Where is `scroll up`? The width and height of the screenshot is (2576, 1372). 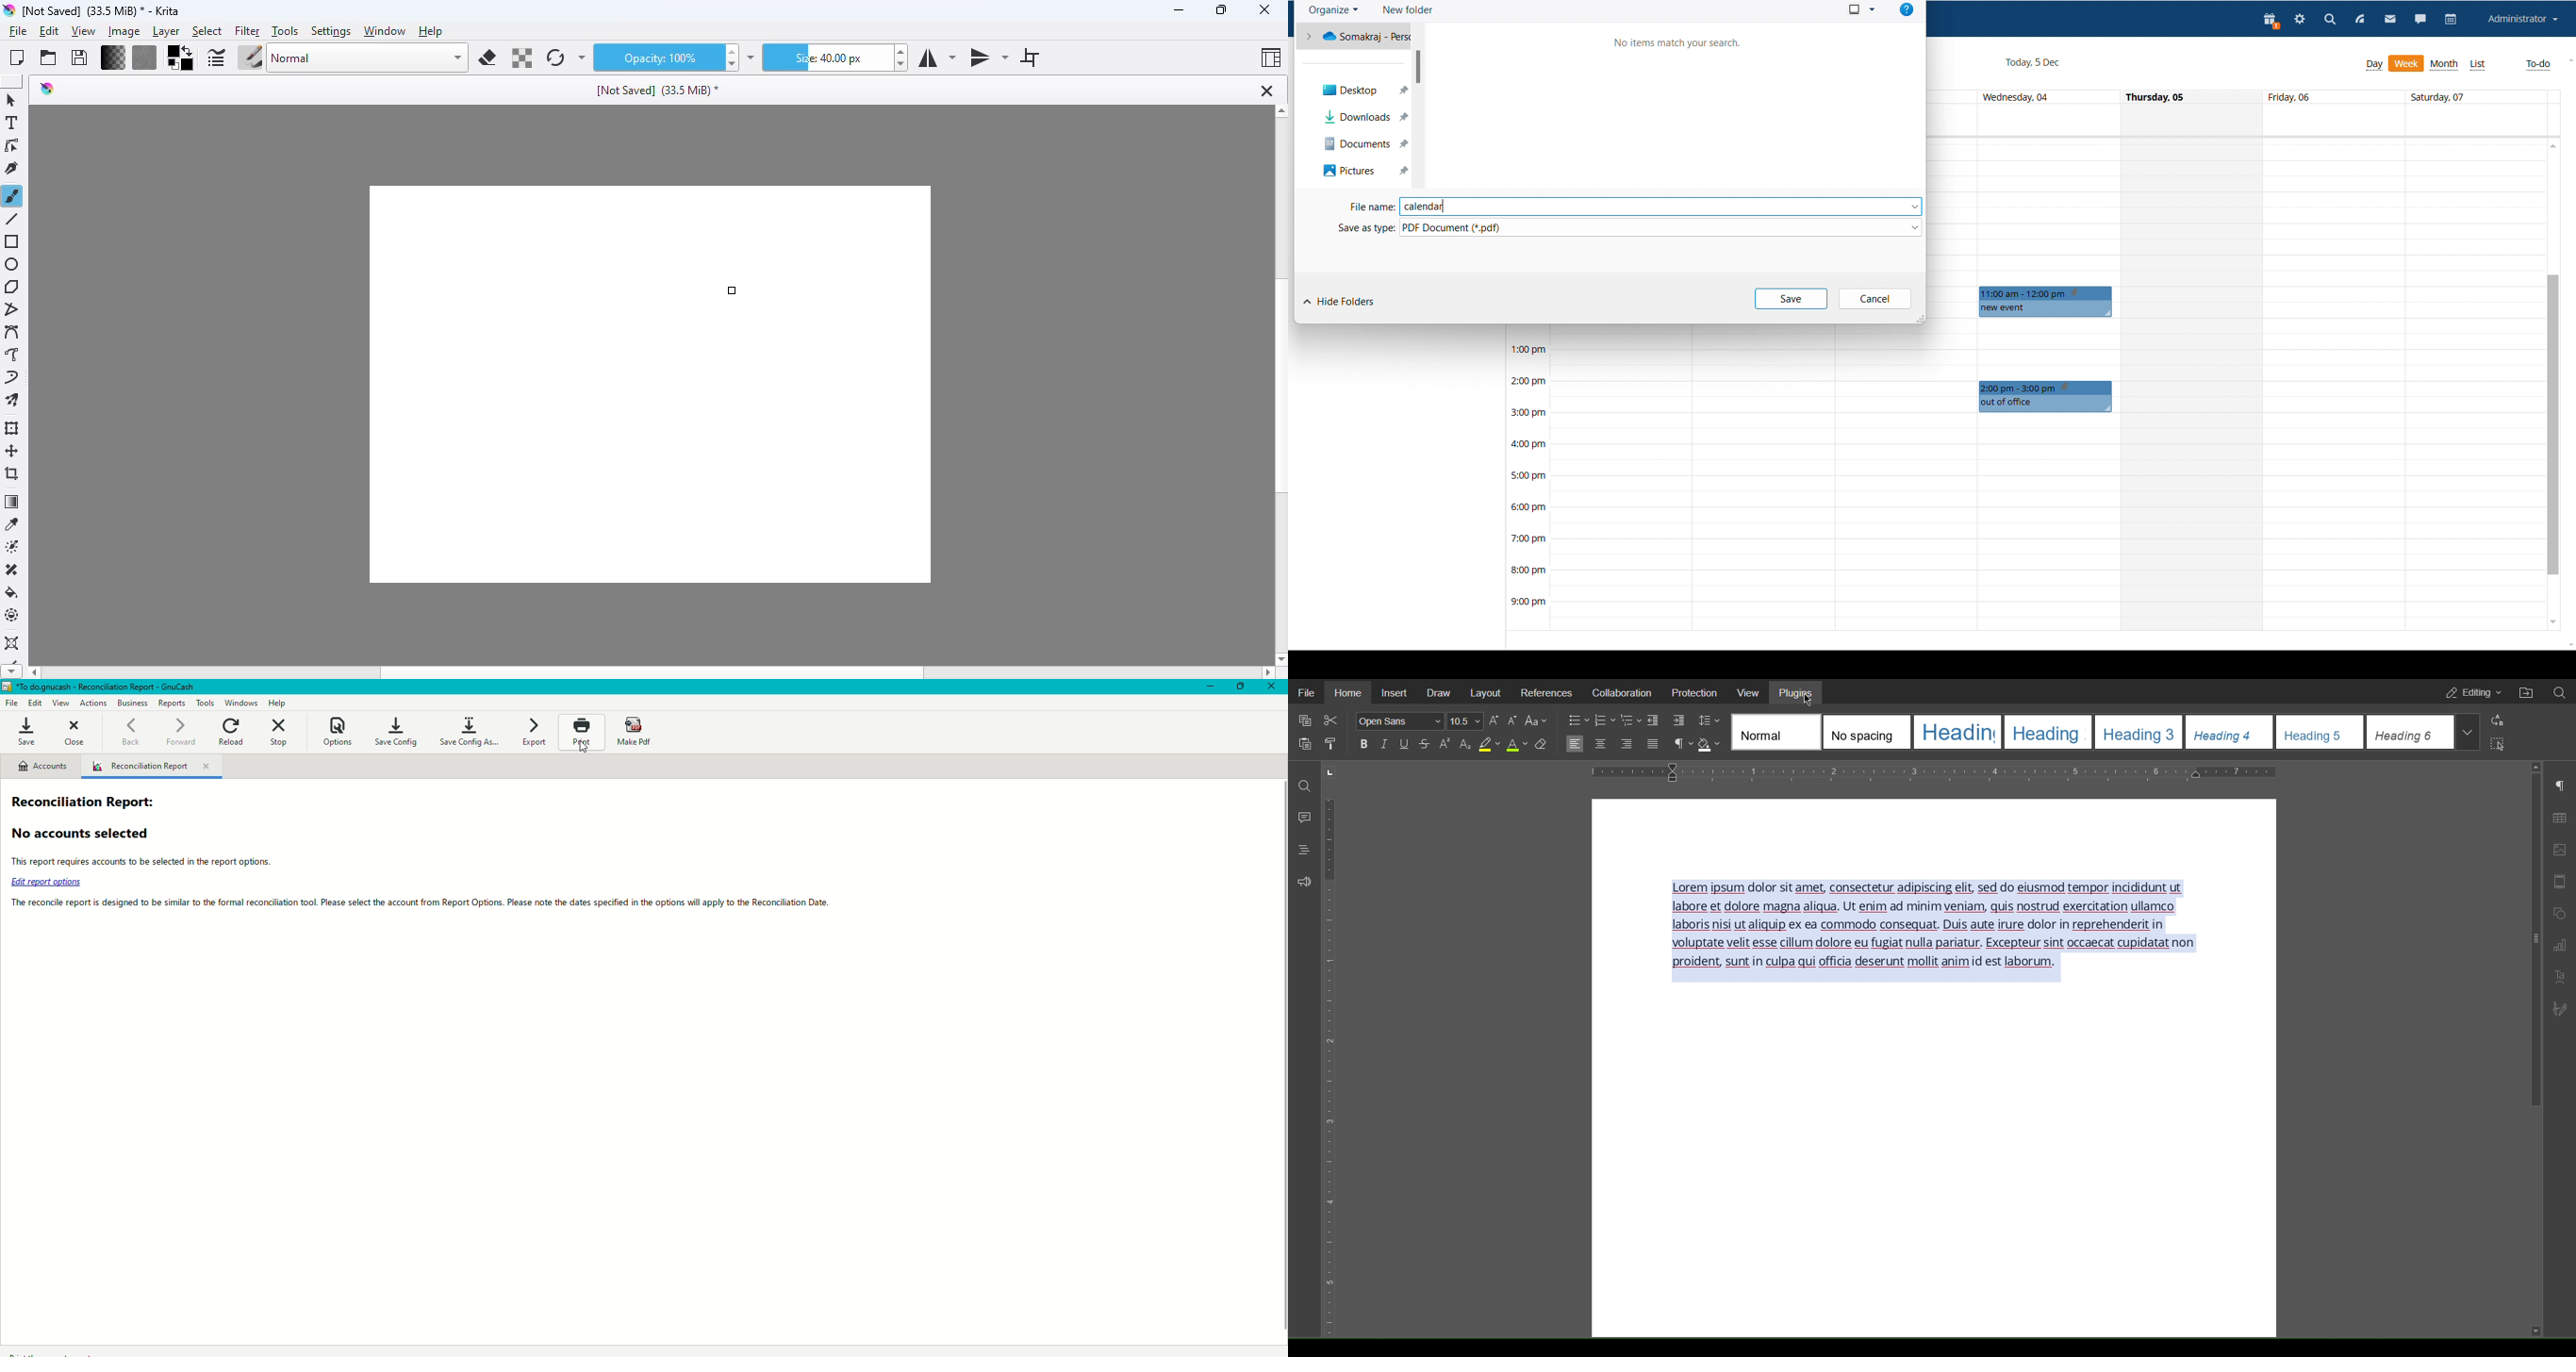 scroll up is located at coordinates (2551, 147).